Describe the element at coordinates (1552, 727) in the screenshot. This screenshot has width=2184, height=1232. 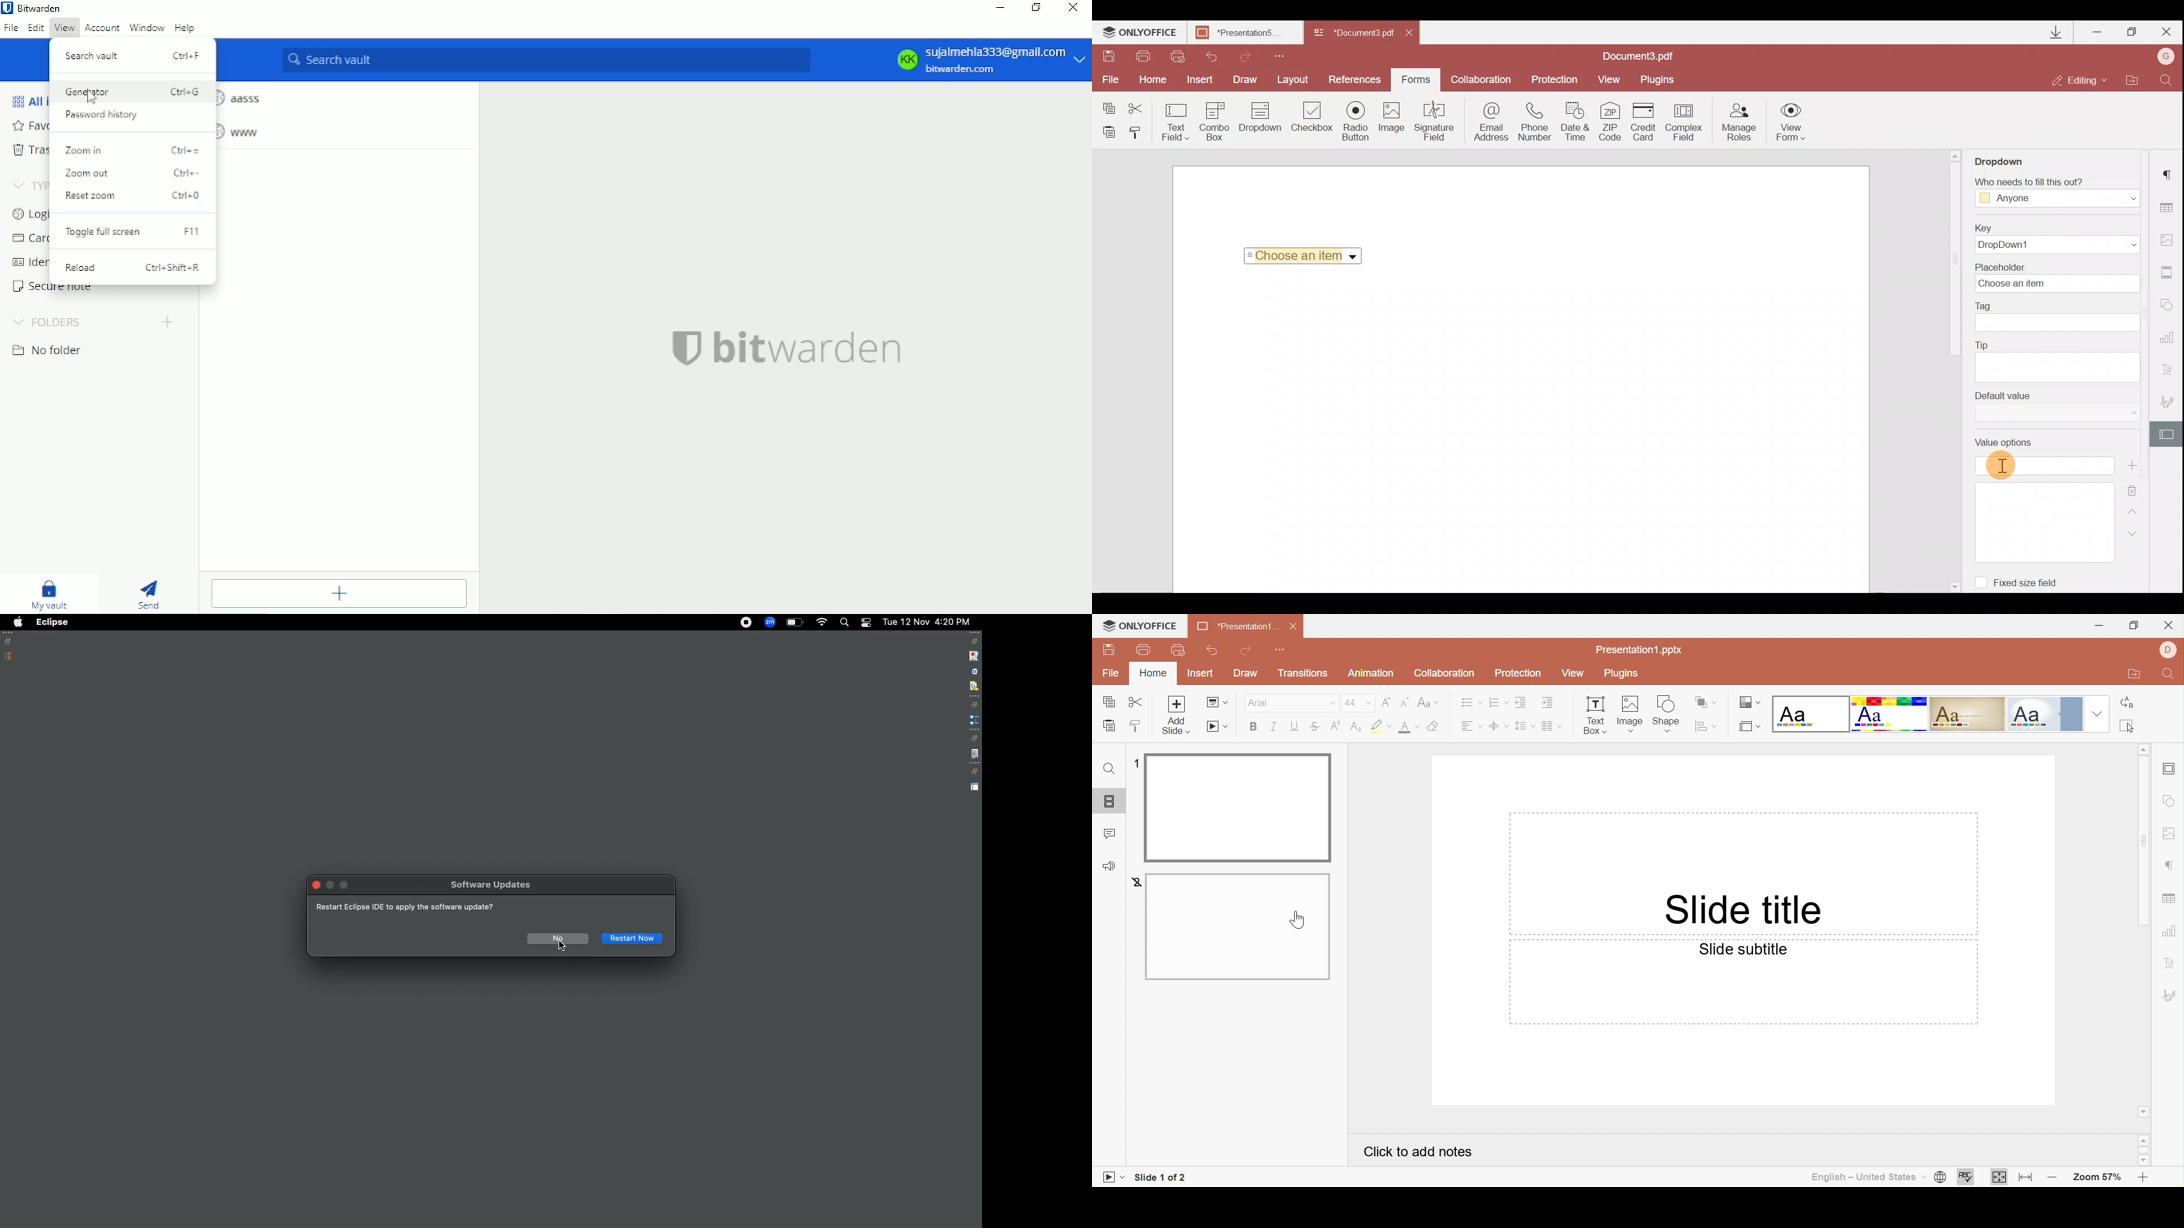
I see `Insert columns` at that location.